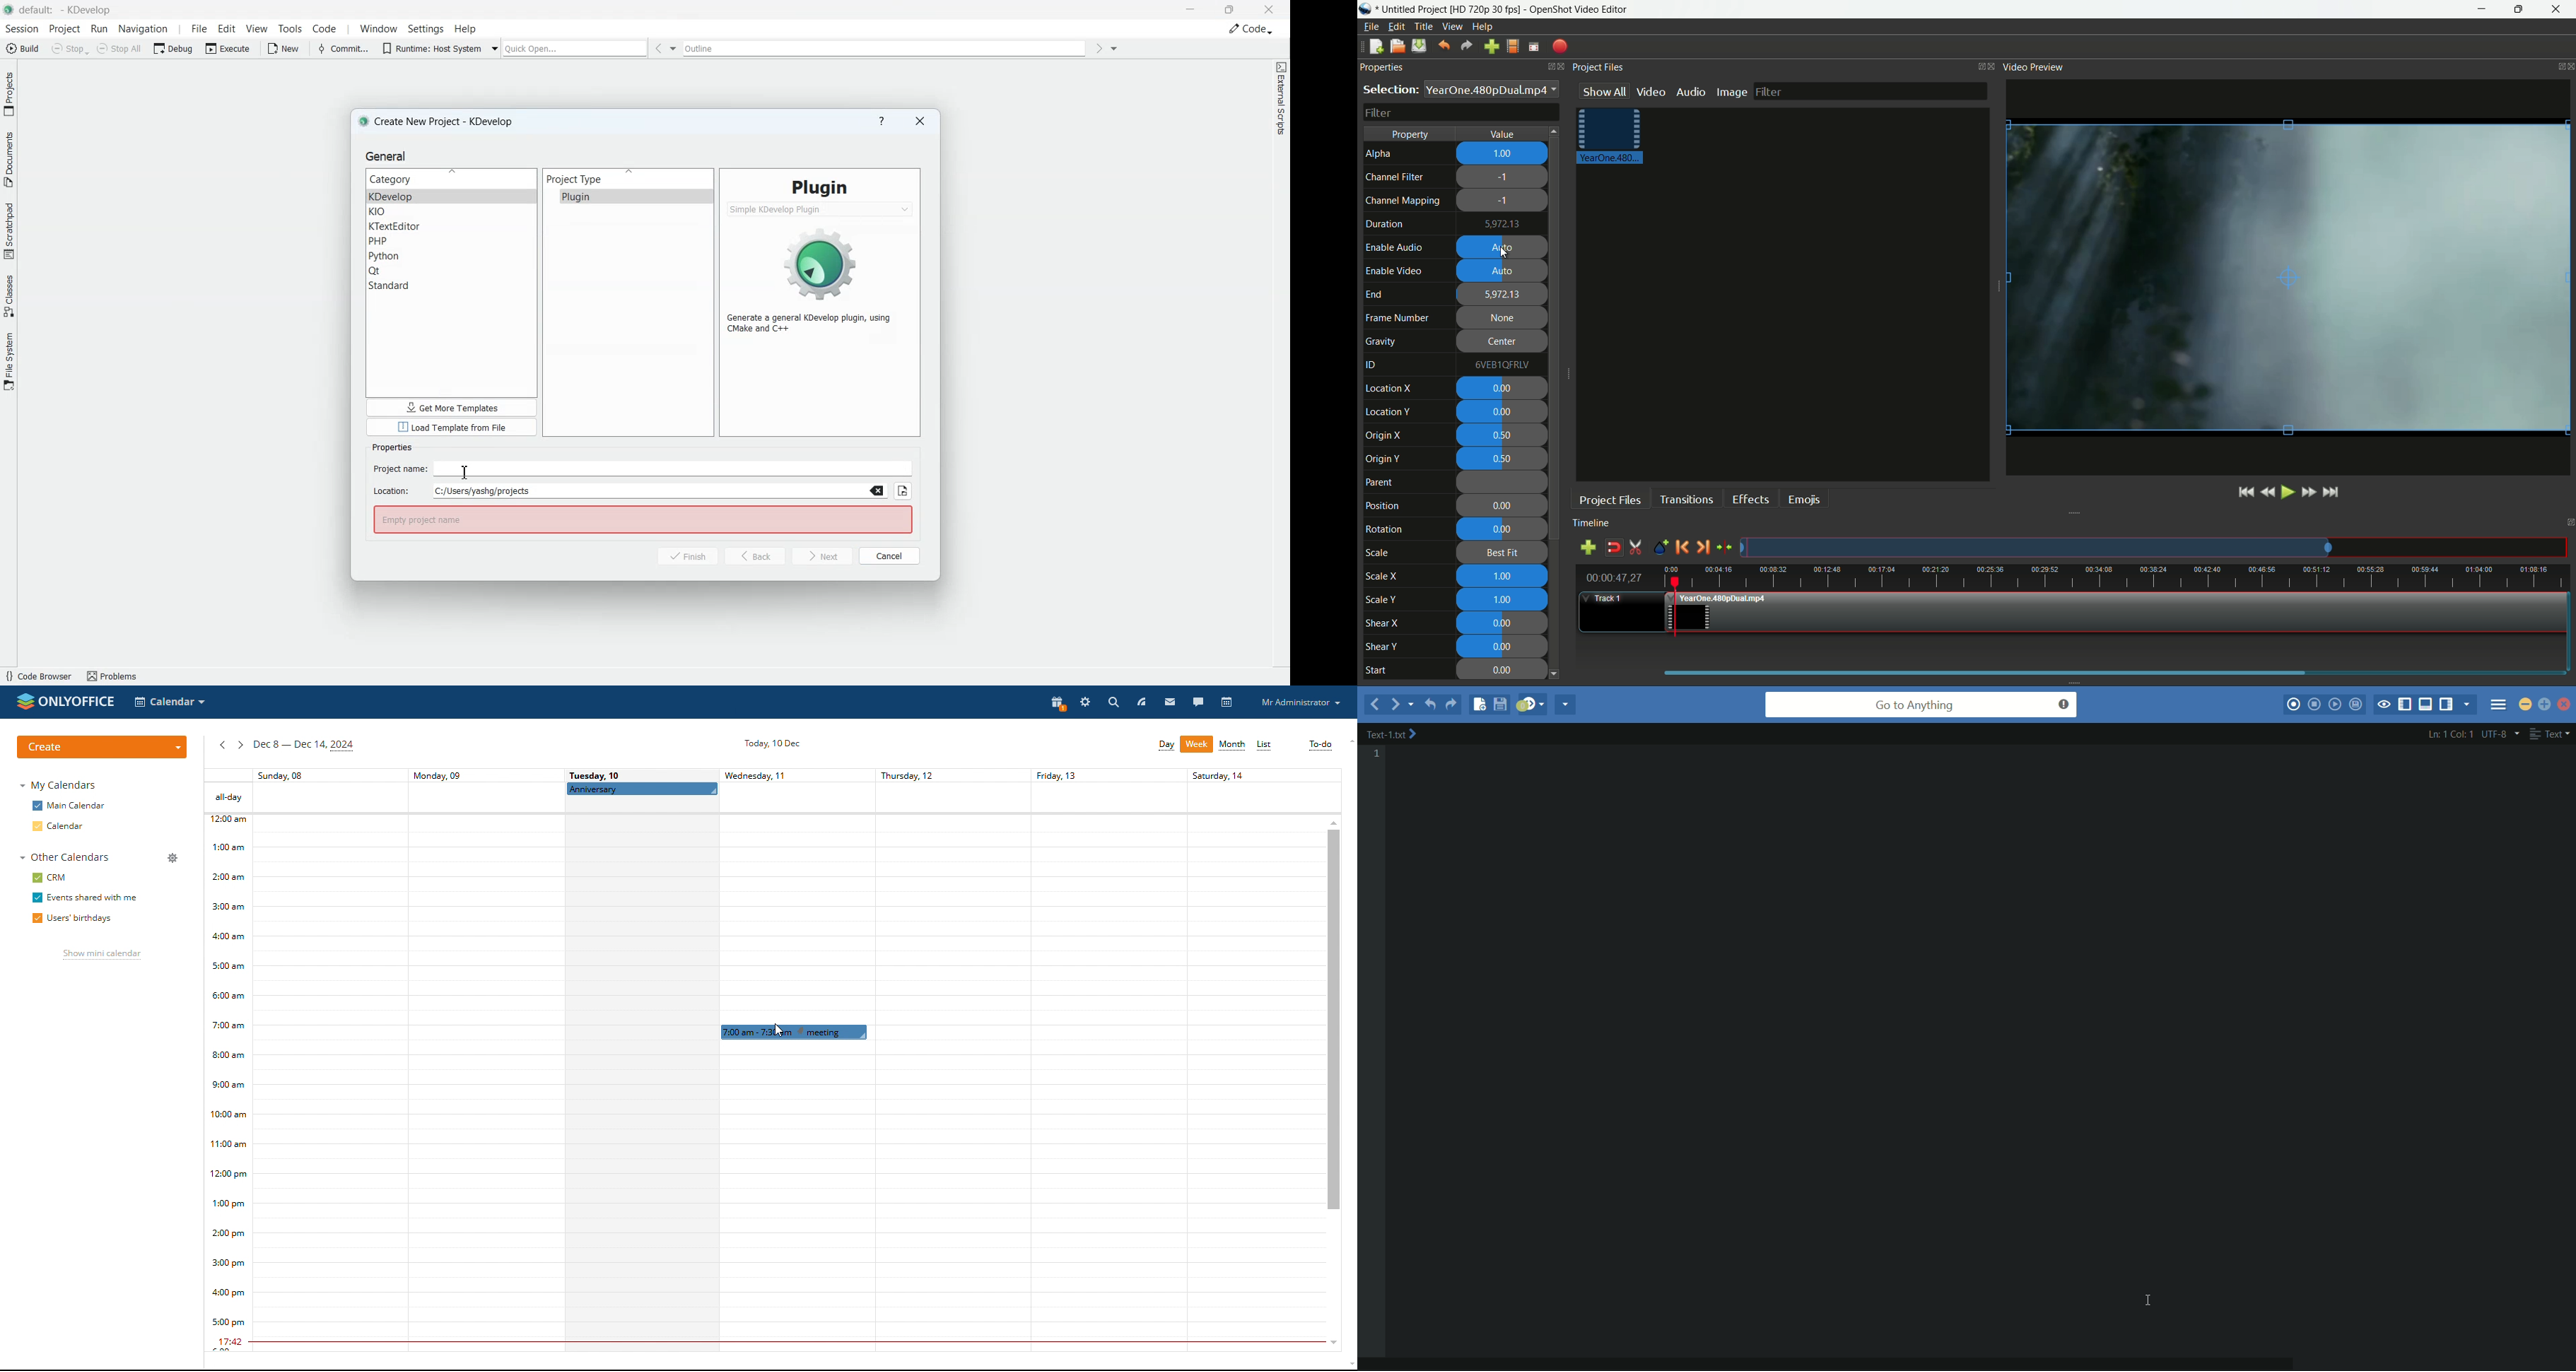 The height and width of the screenshot is (1372, 2576). What do you see at coordinates (643, 789) in the screenshot?
I see `scheduled all-day event` at bounding box center [643, 789].